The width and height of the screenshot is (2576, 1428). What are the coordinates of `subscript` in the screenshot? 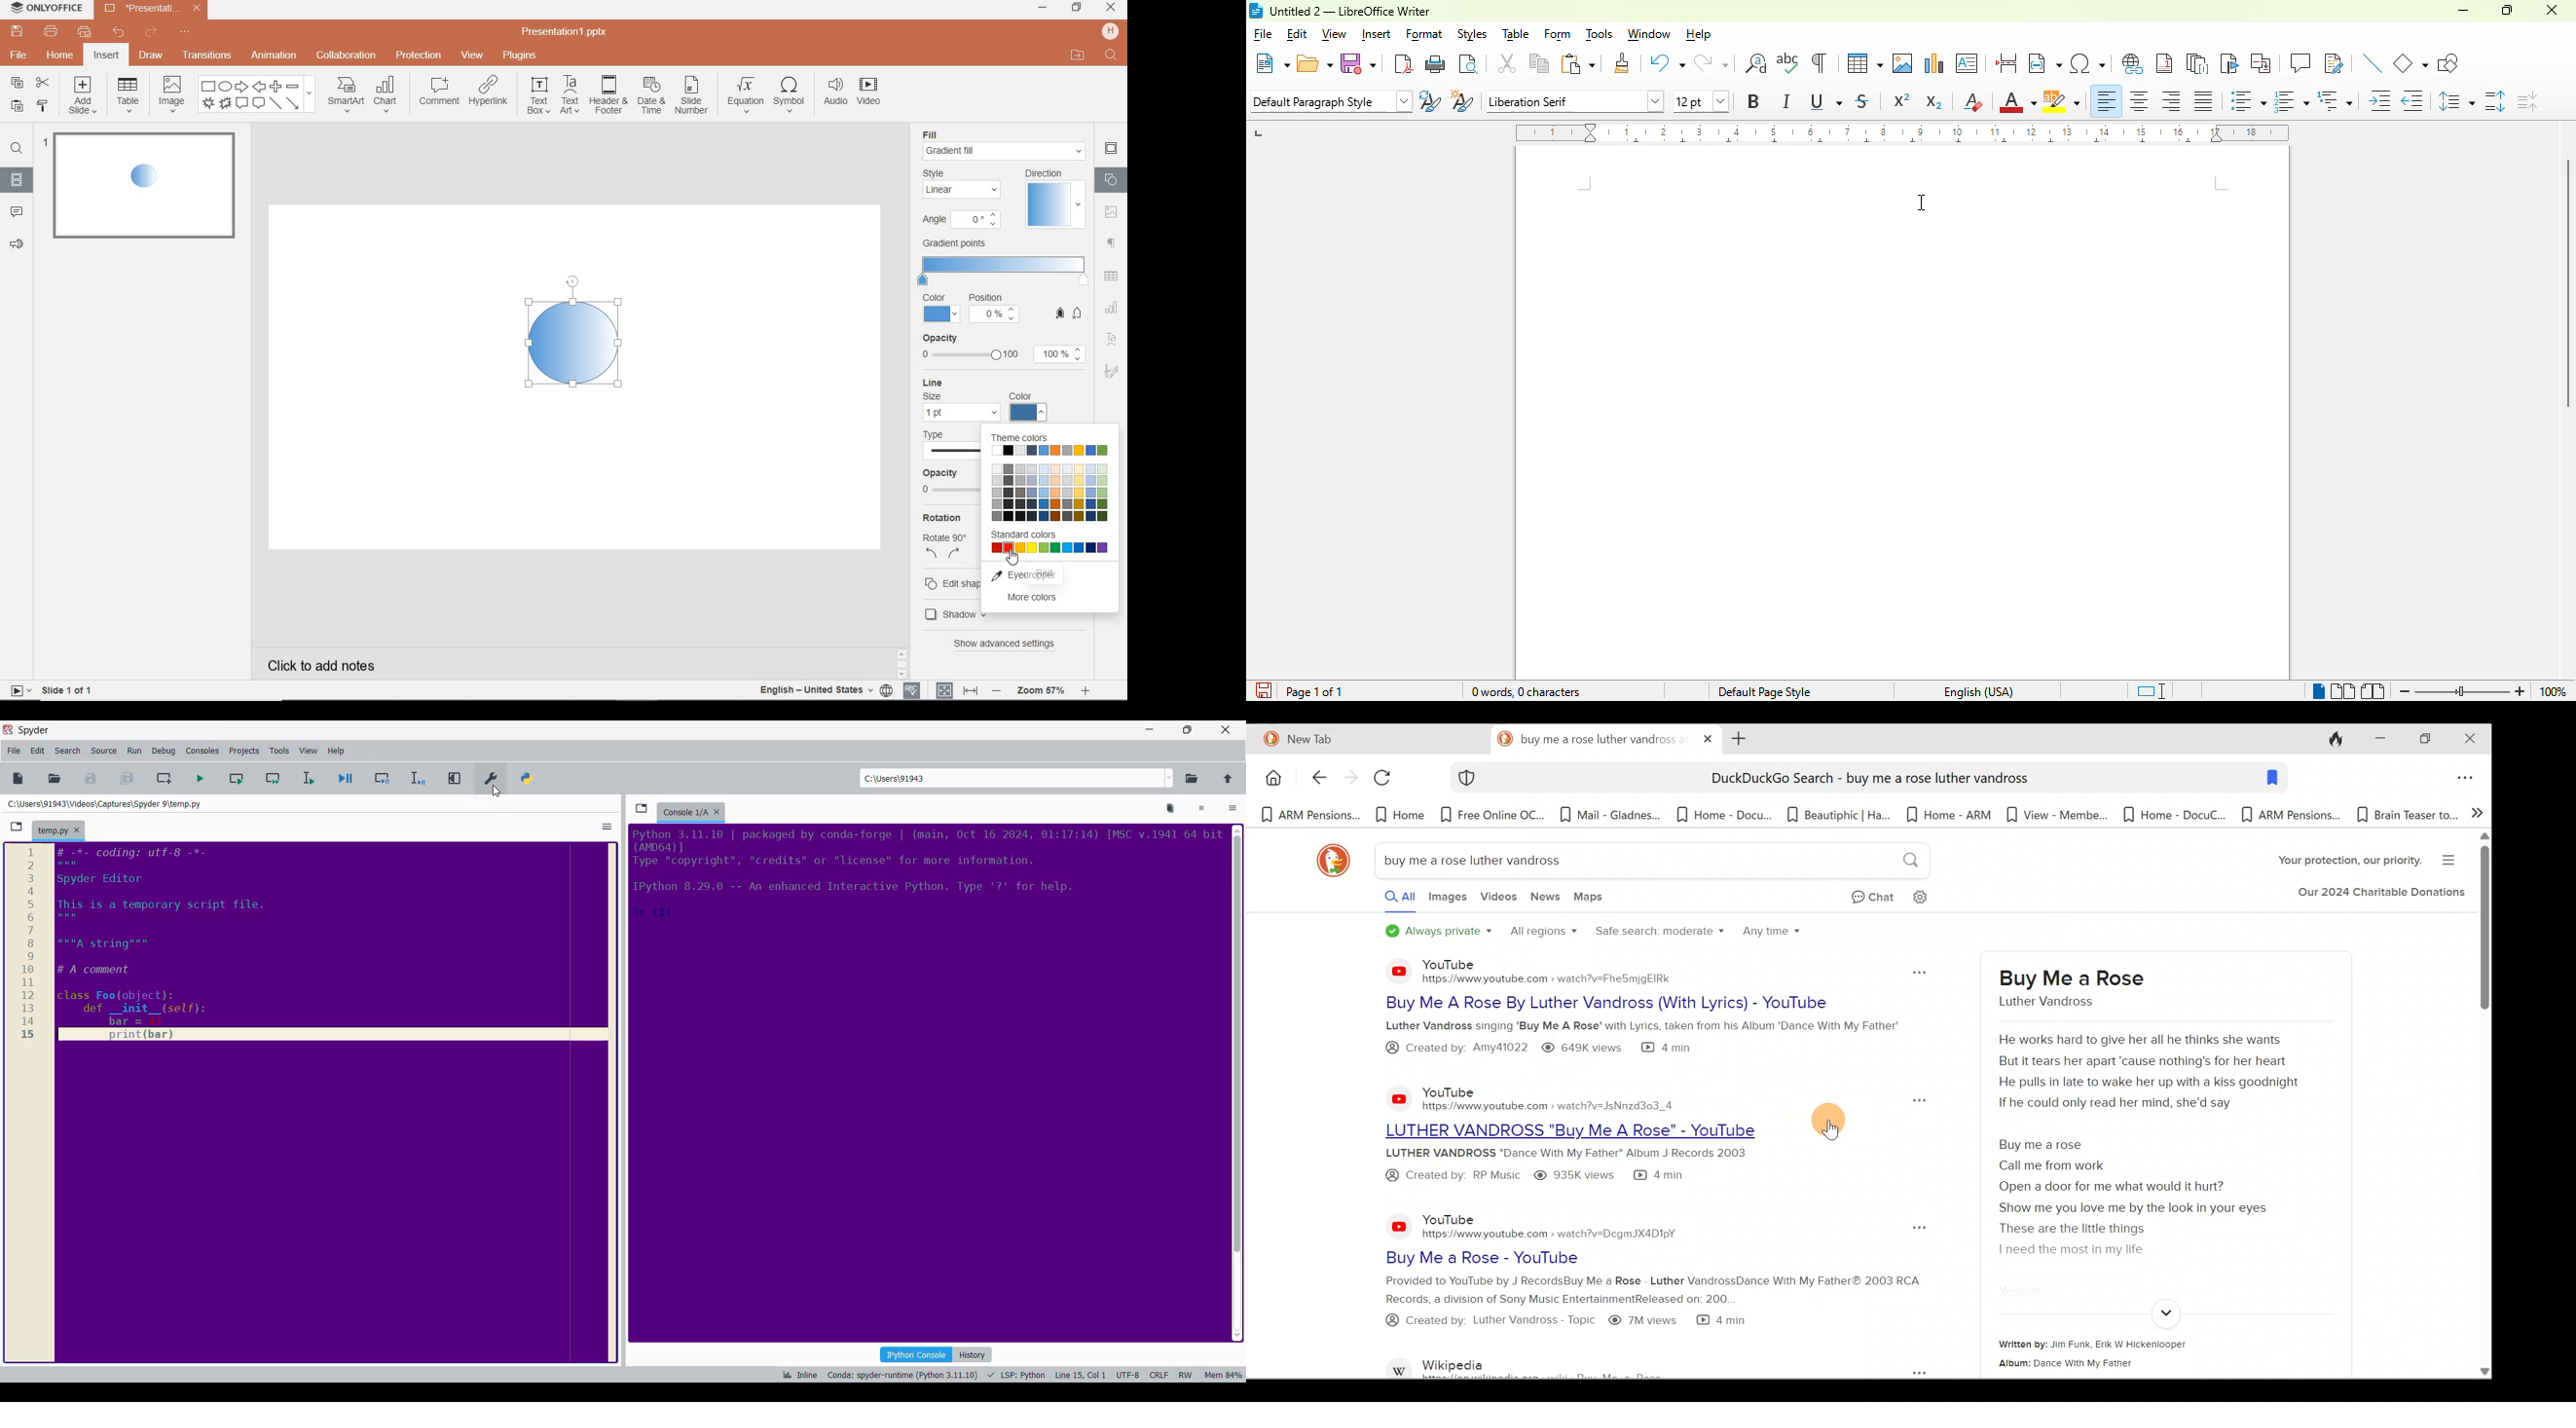 It's located at (1934, 101).